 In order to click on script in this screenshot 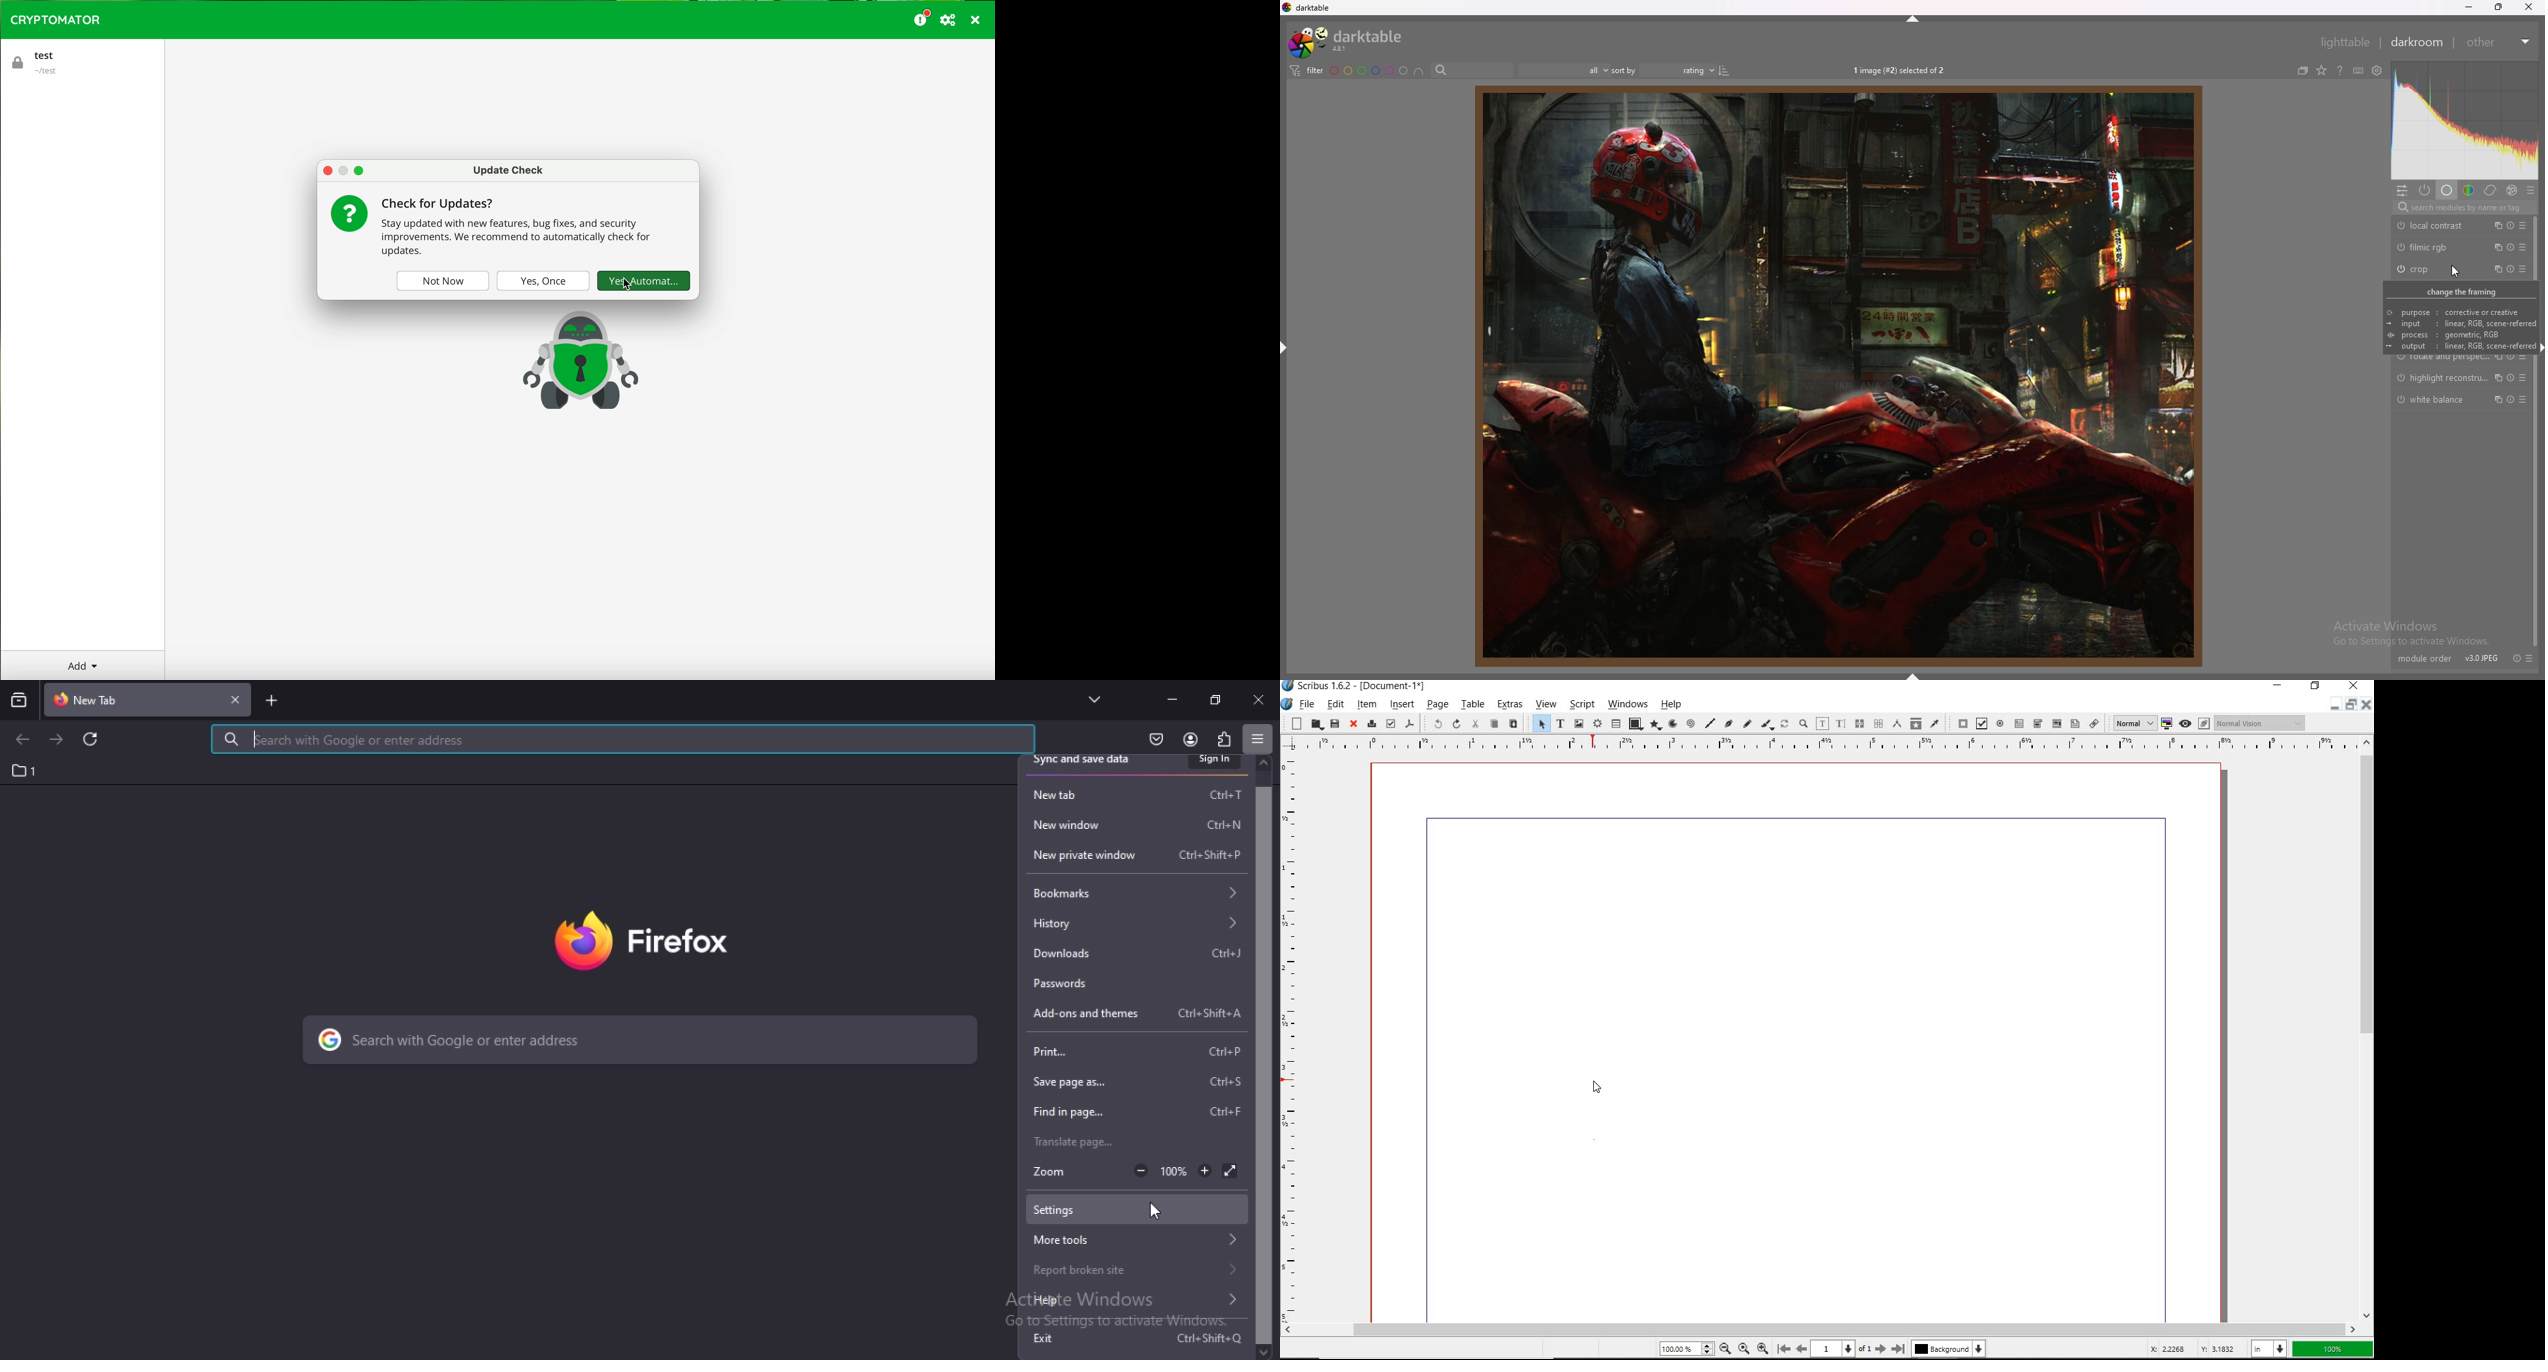, I will do `click(1580, 705)`.